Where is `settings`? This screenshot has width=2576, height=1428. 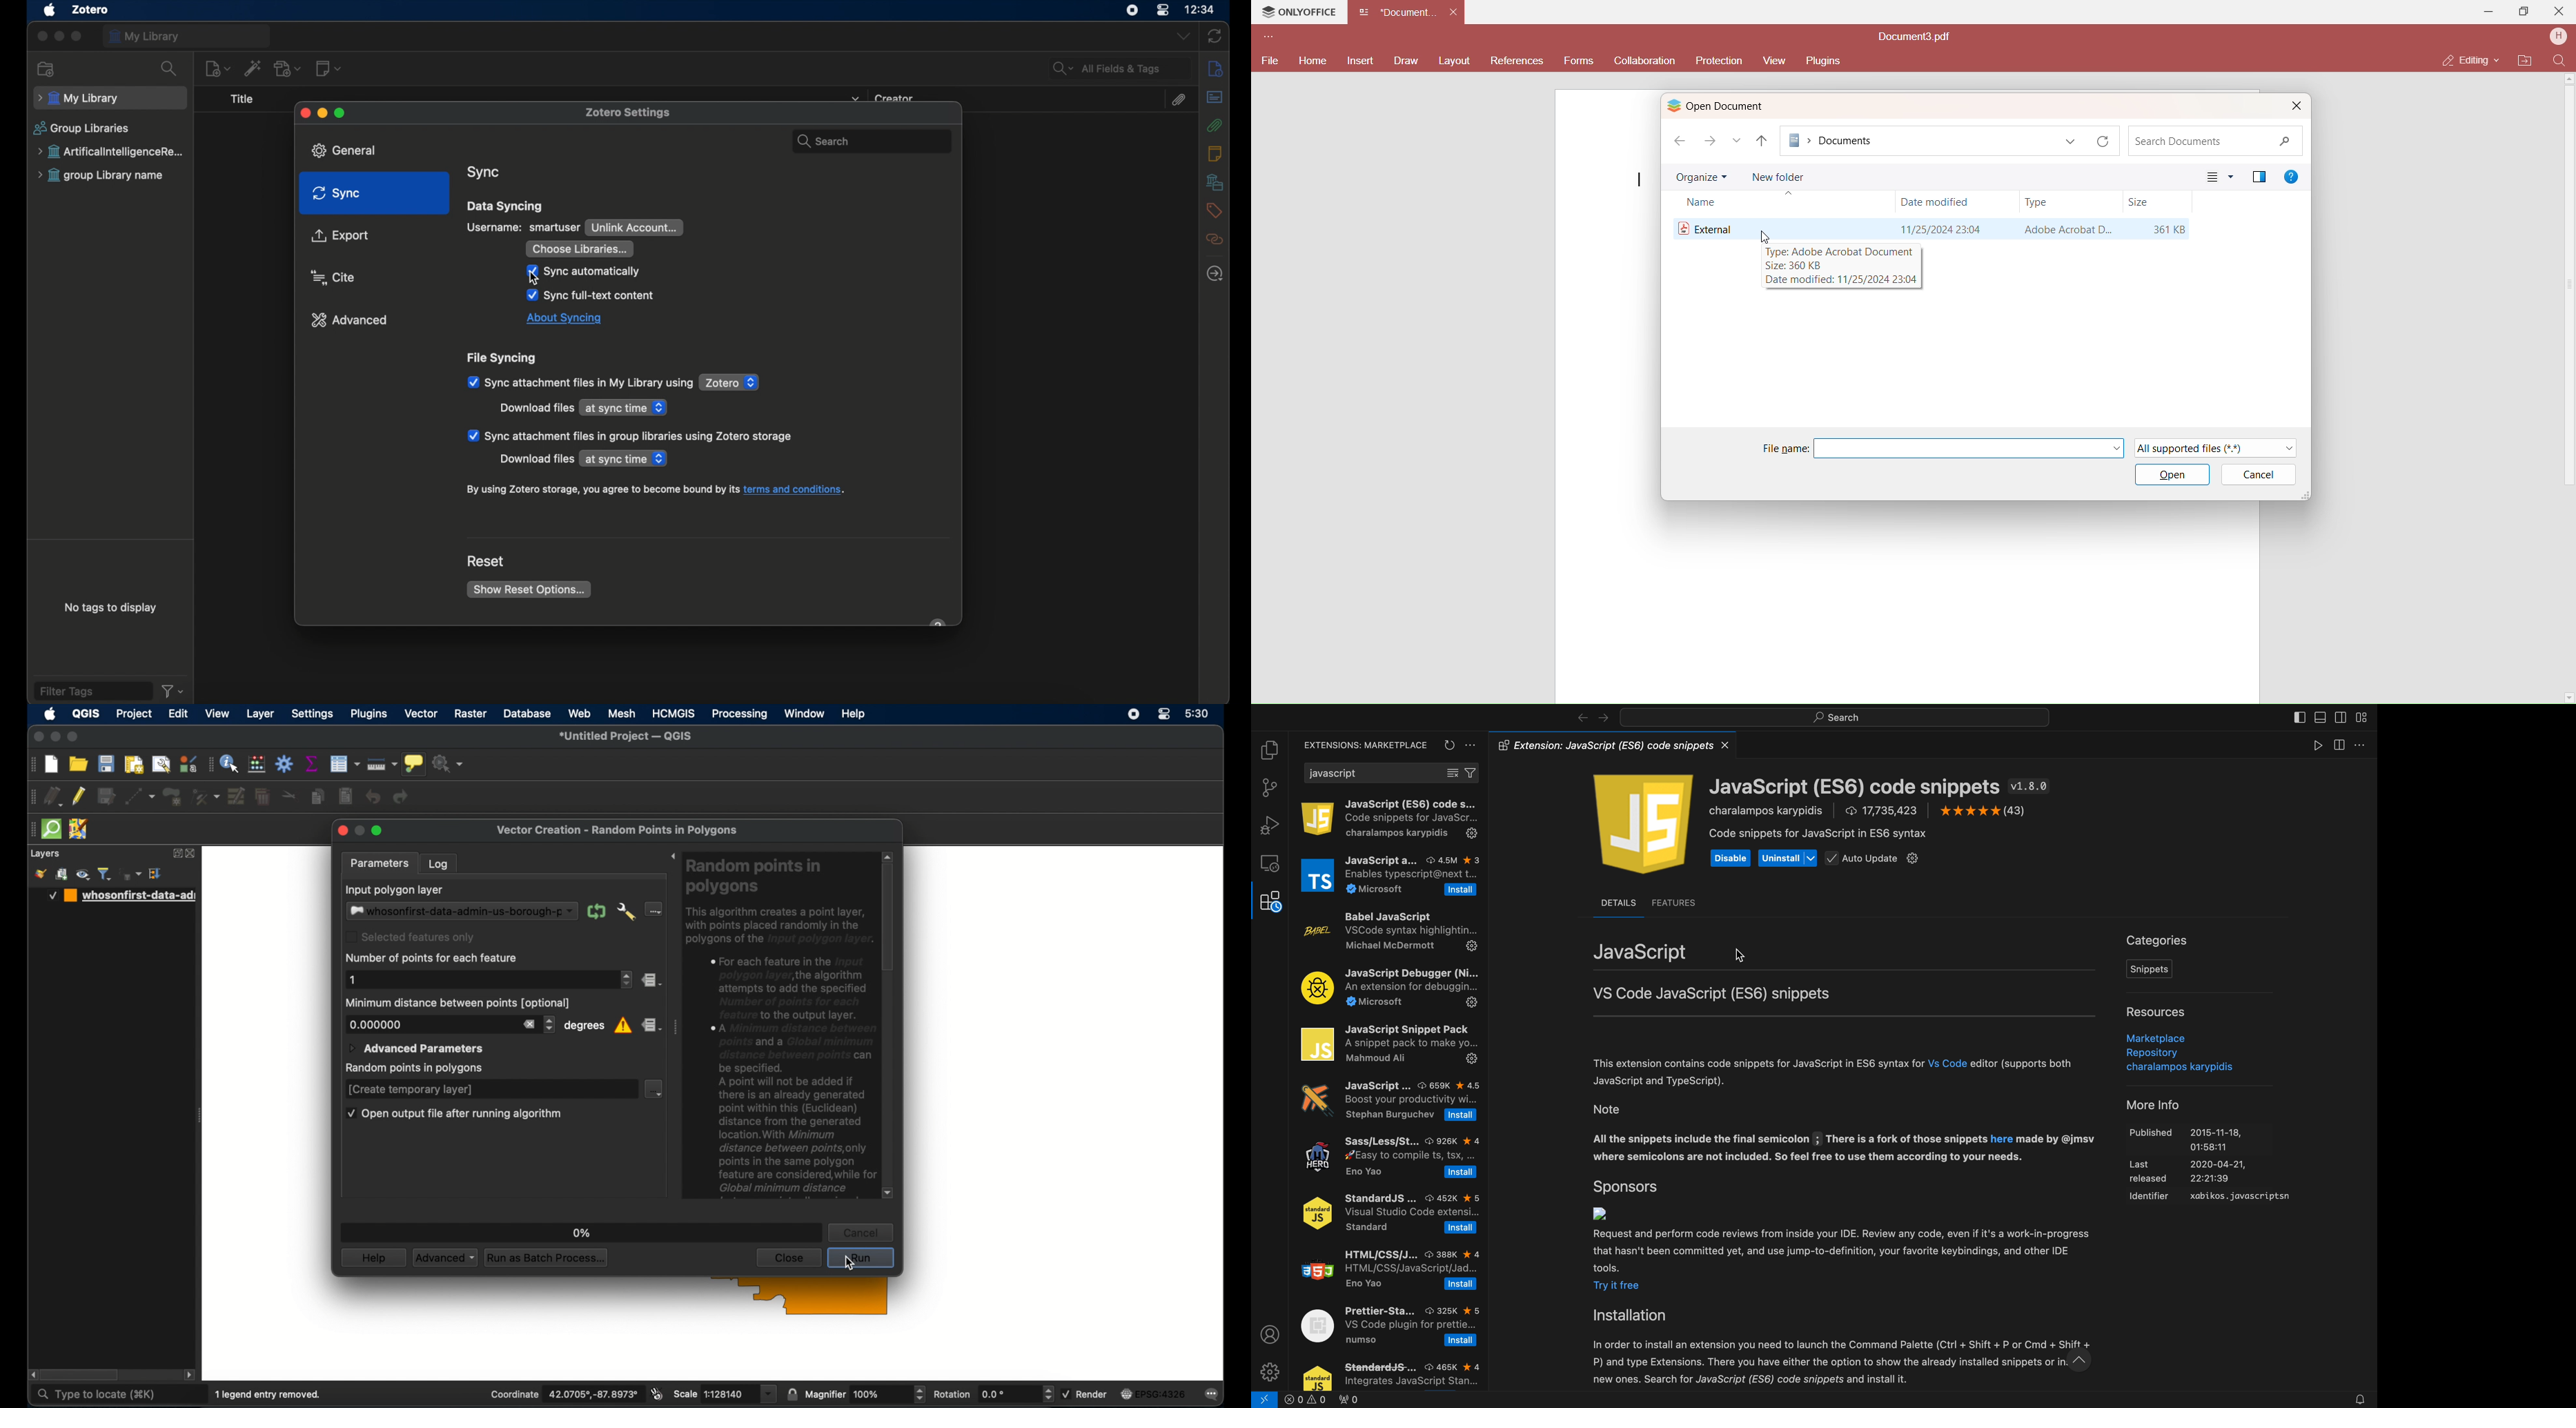 settings is located at coordinates (1472, 747).